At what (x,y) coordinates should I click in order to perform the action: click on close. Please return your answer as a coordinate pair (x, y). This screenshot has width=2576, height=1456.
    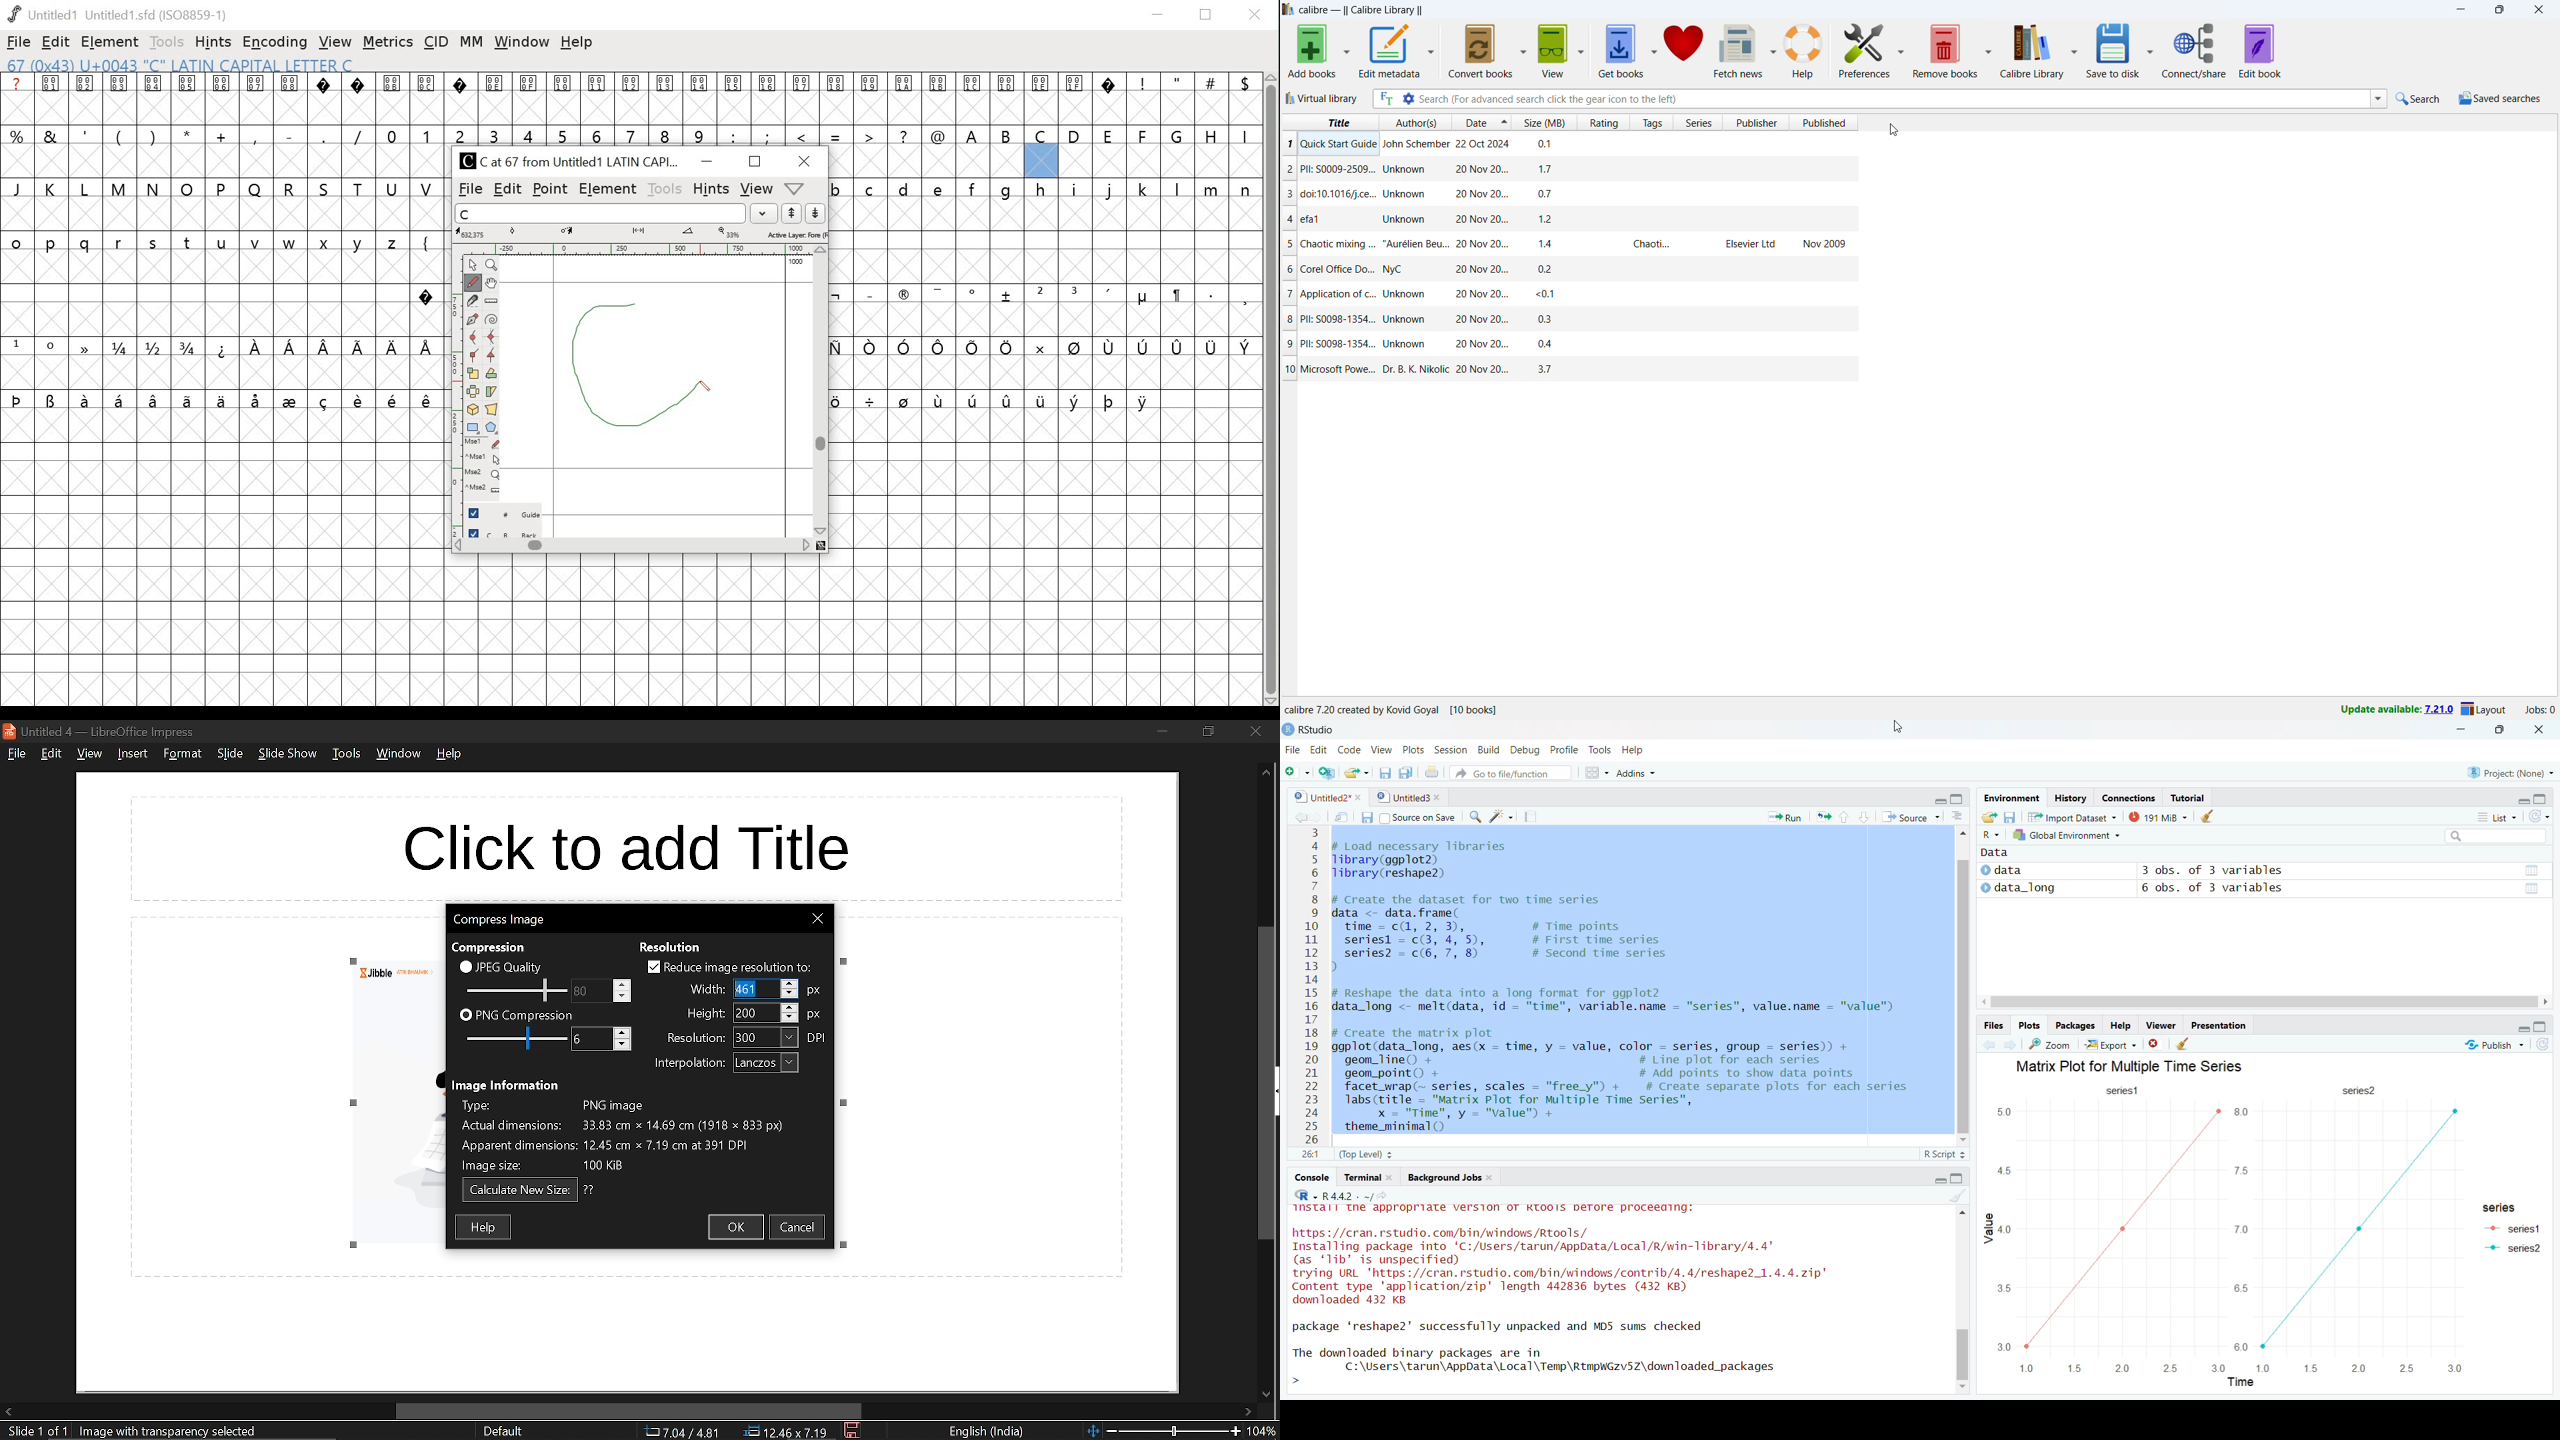
    Looking at the image, I should click on (1256, 14).